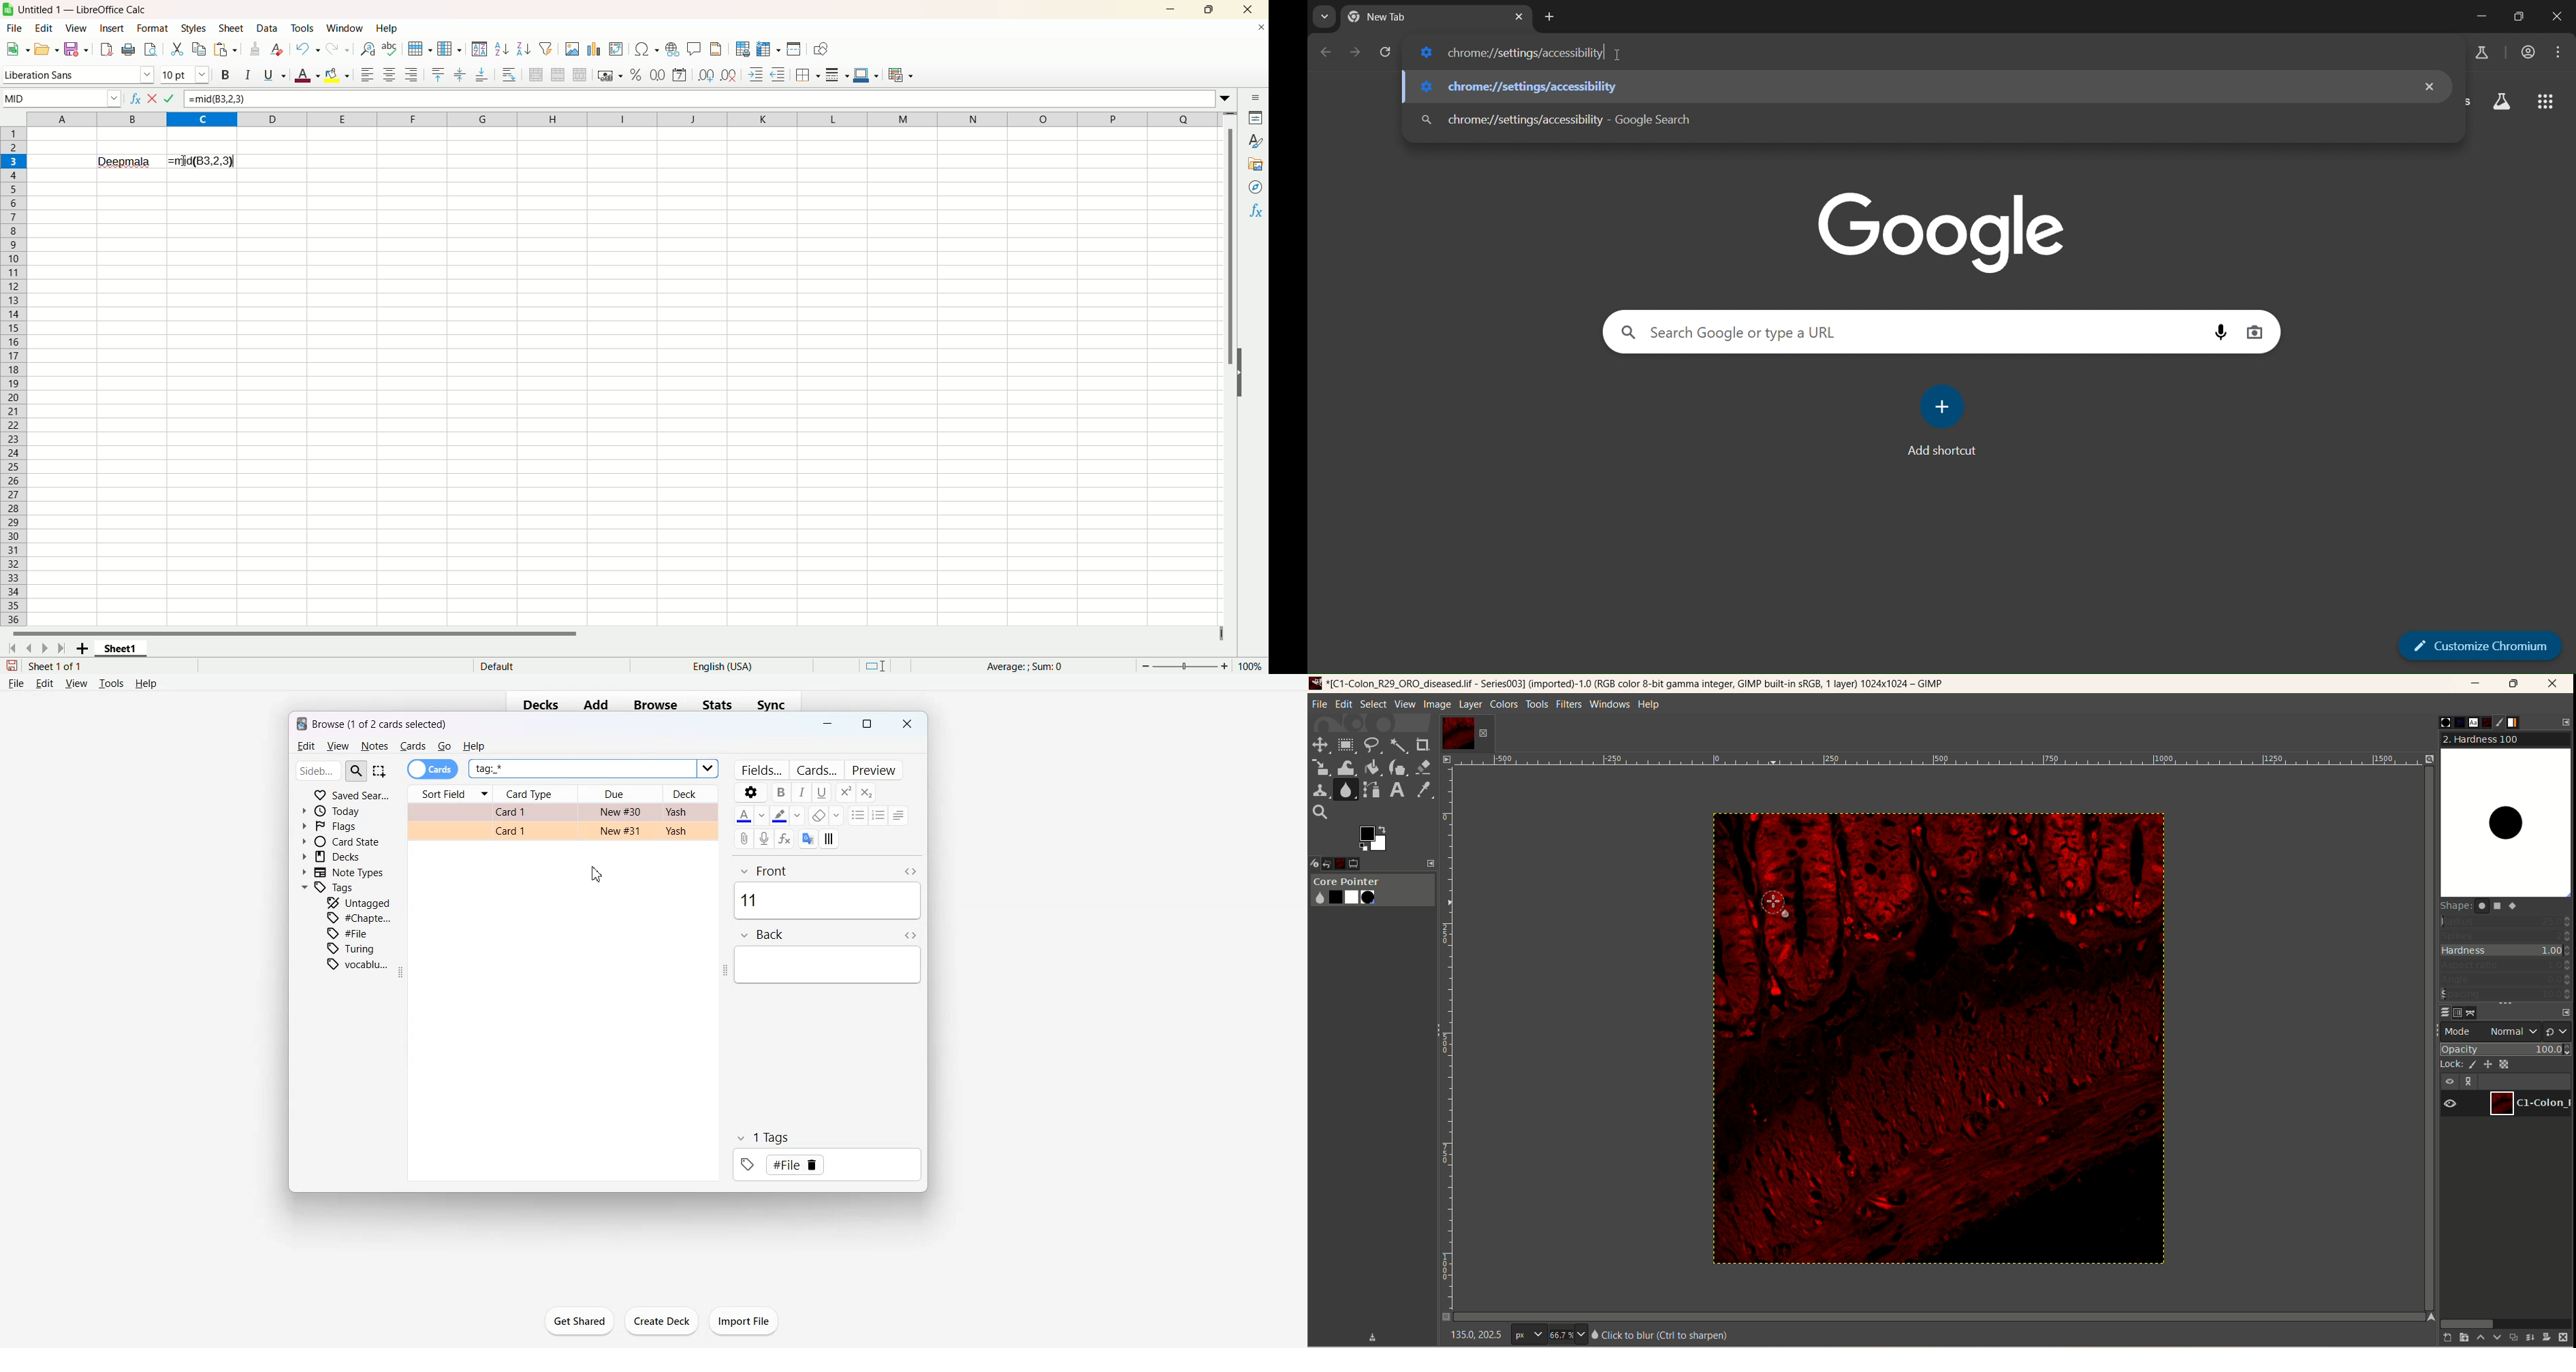 This screenshot has width=2576, height=1372. What do you see at coordinates (745, 839) in the screenshot?
I see `Attached File` at bounding box center [745, 839].